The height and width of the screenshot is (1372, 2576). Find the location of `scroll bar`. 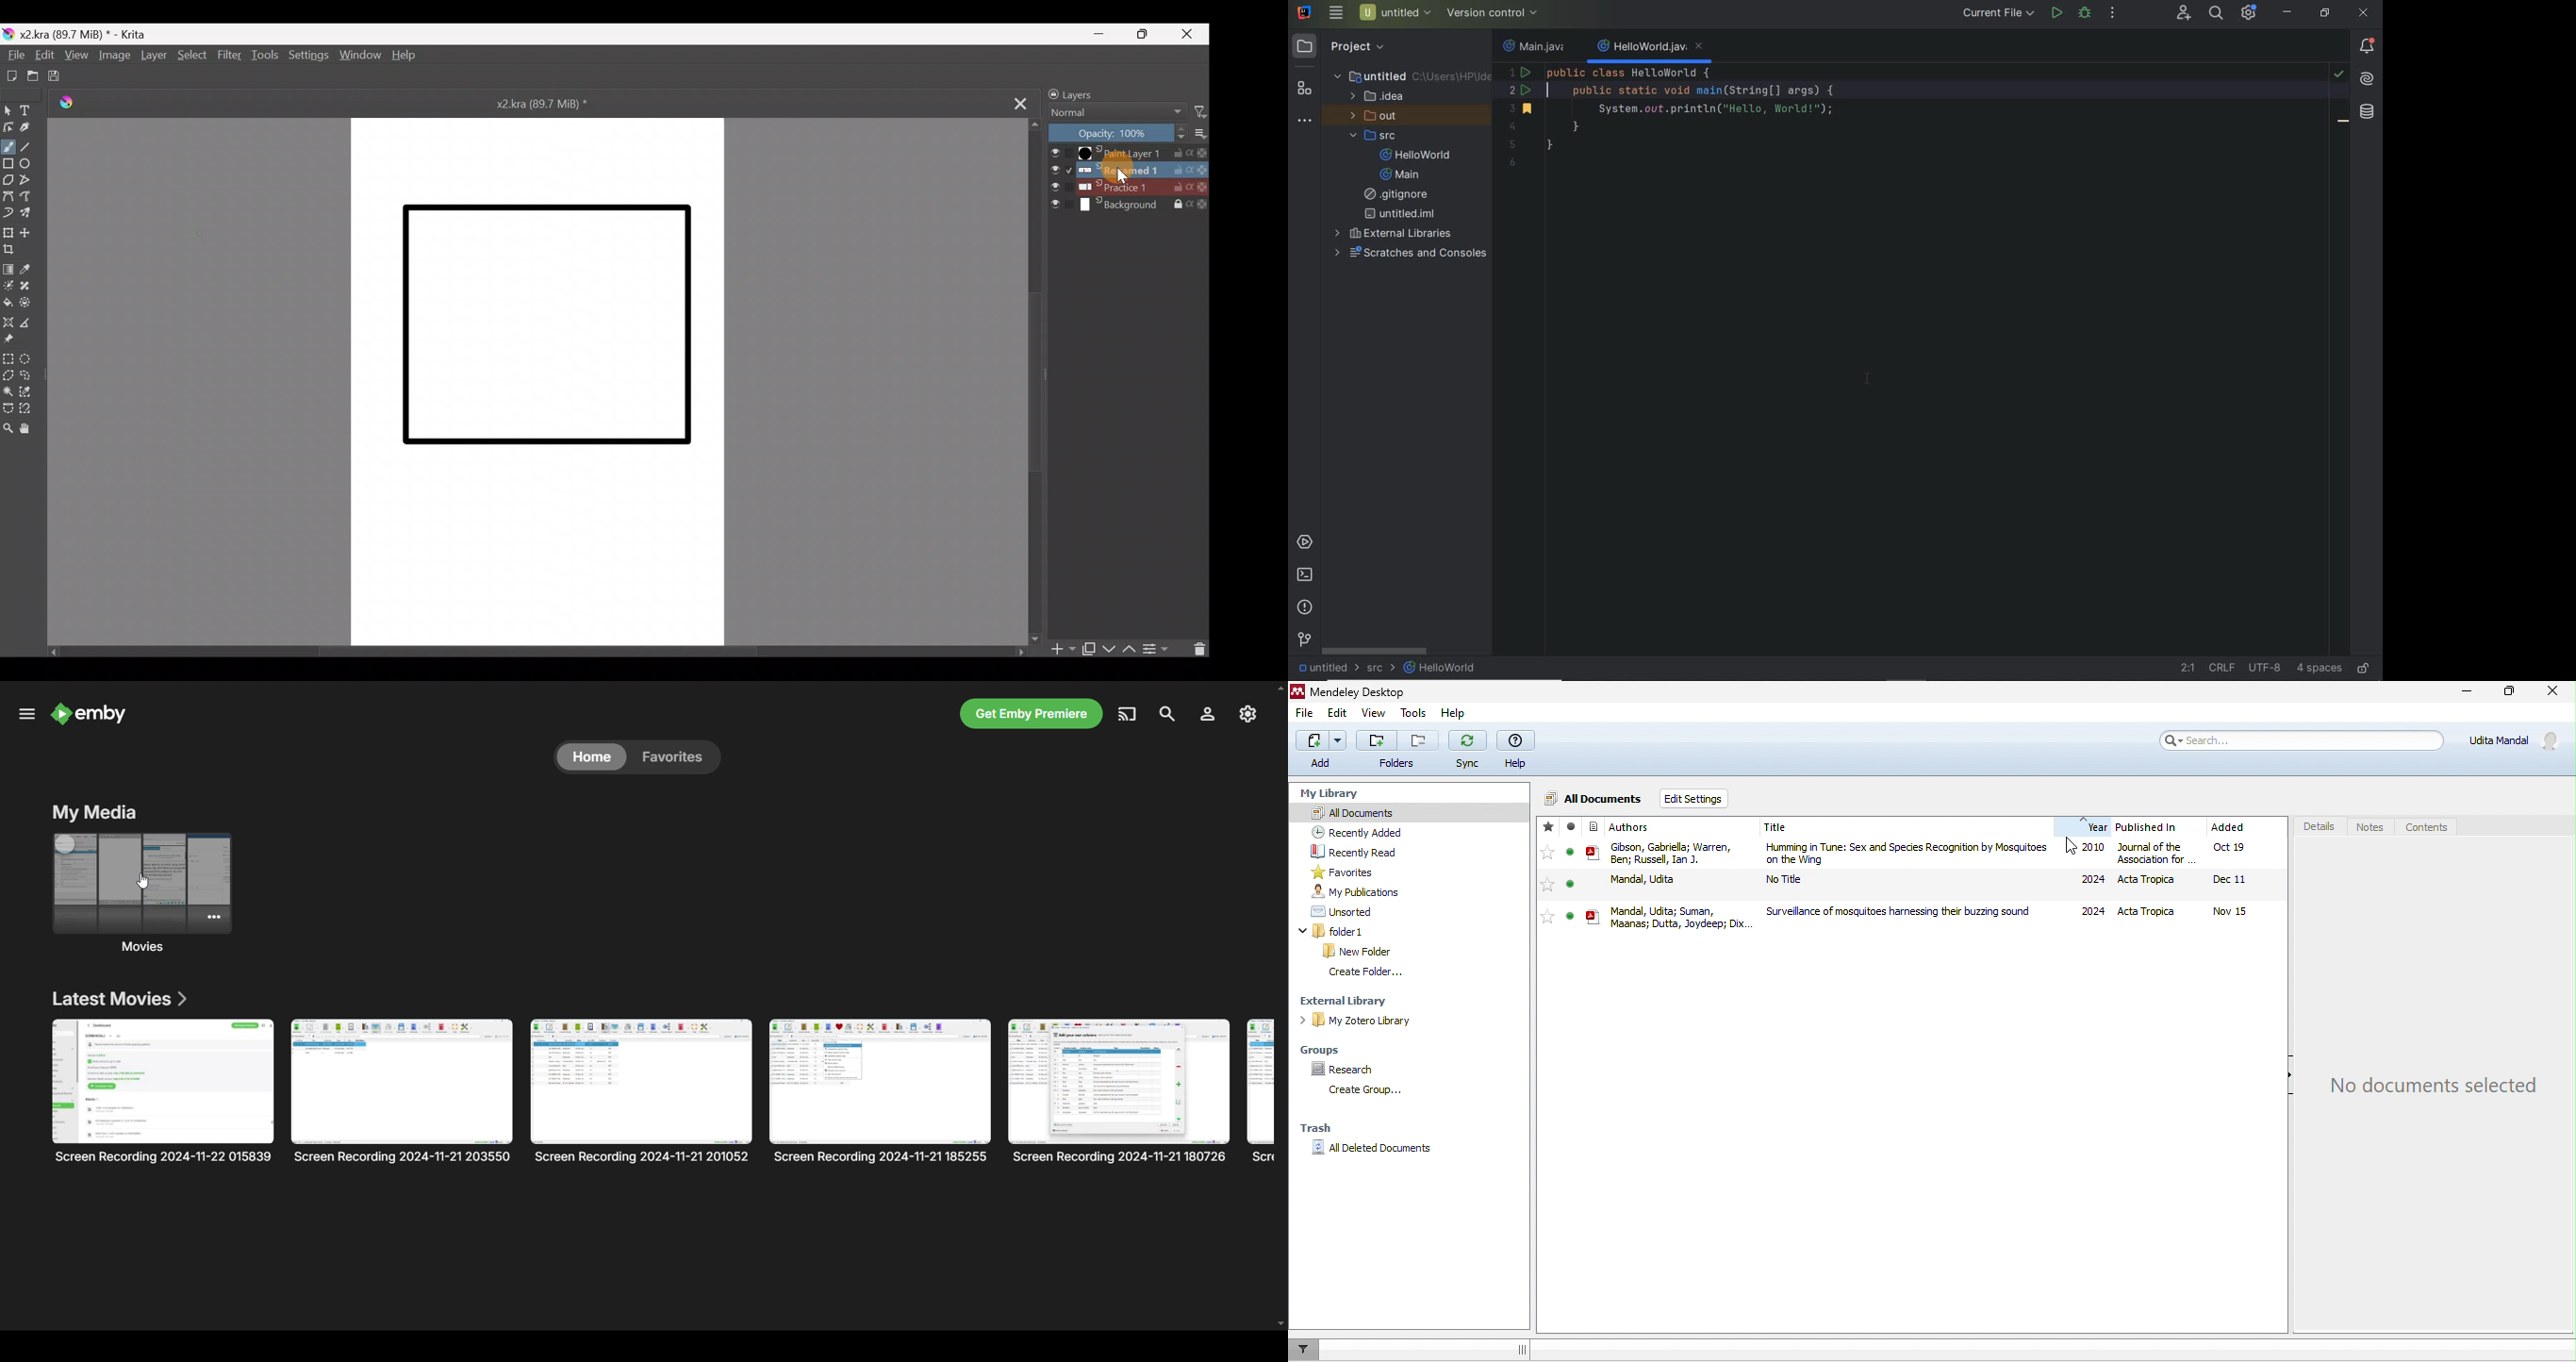

scroll bar is located at coordinates (1279, 1004).